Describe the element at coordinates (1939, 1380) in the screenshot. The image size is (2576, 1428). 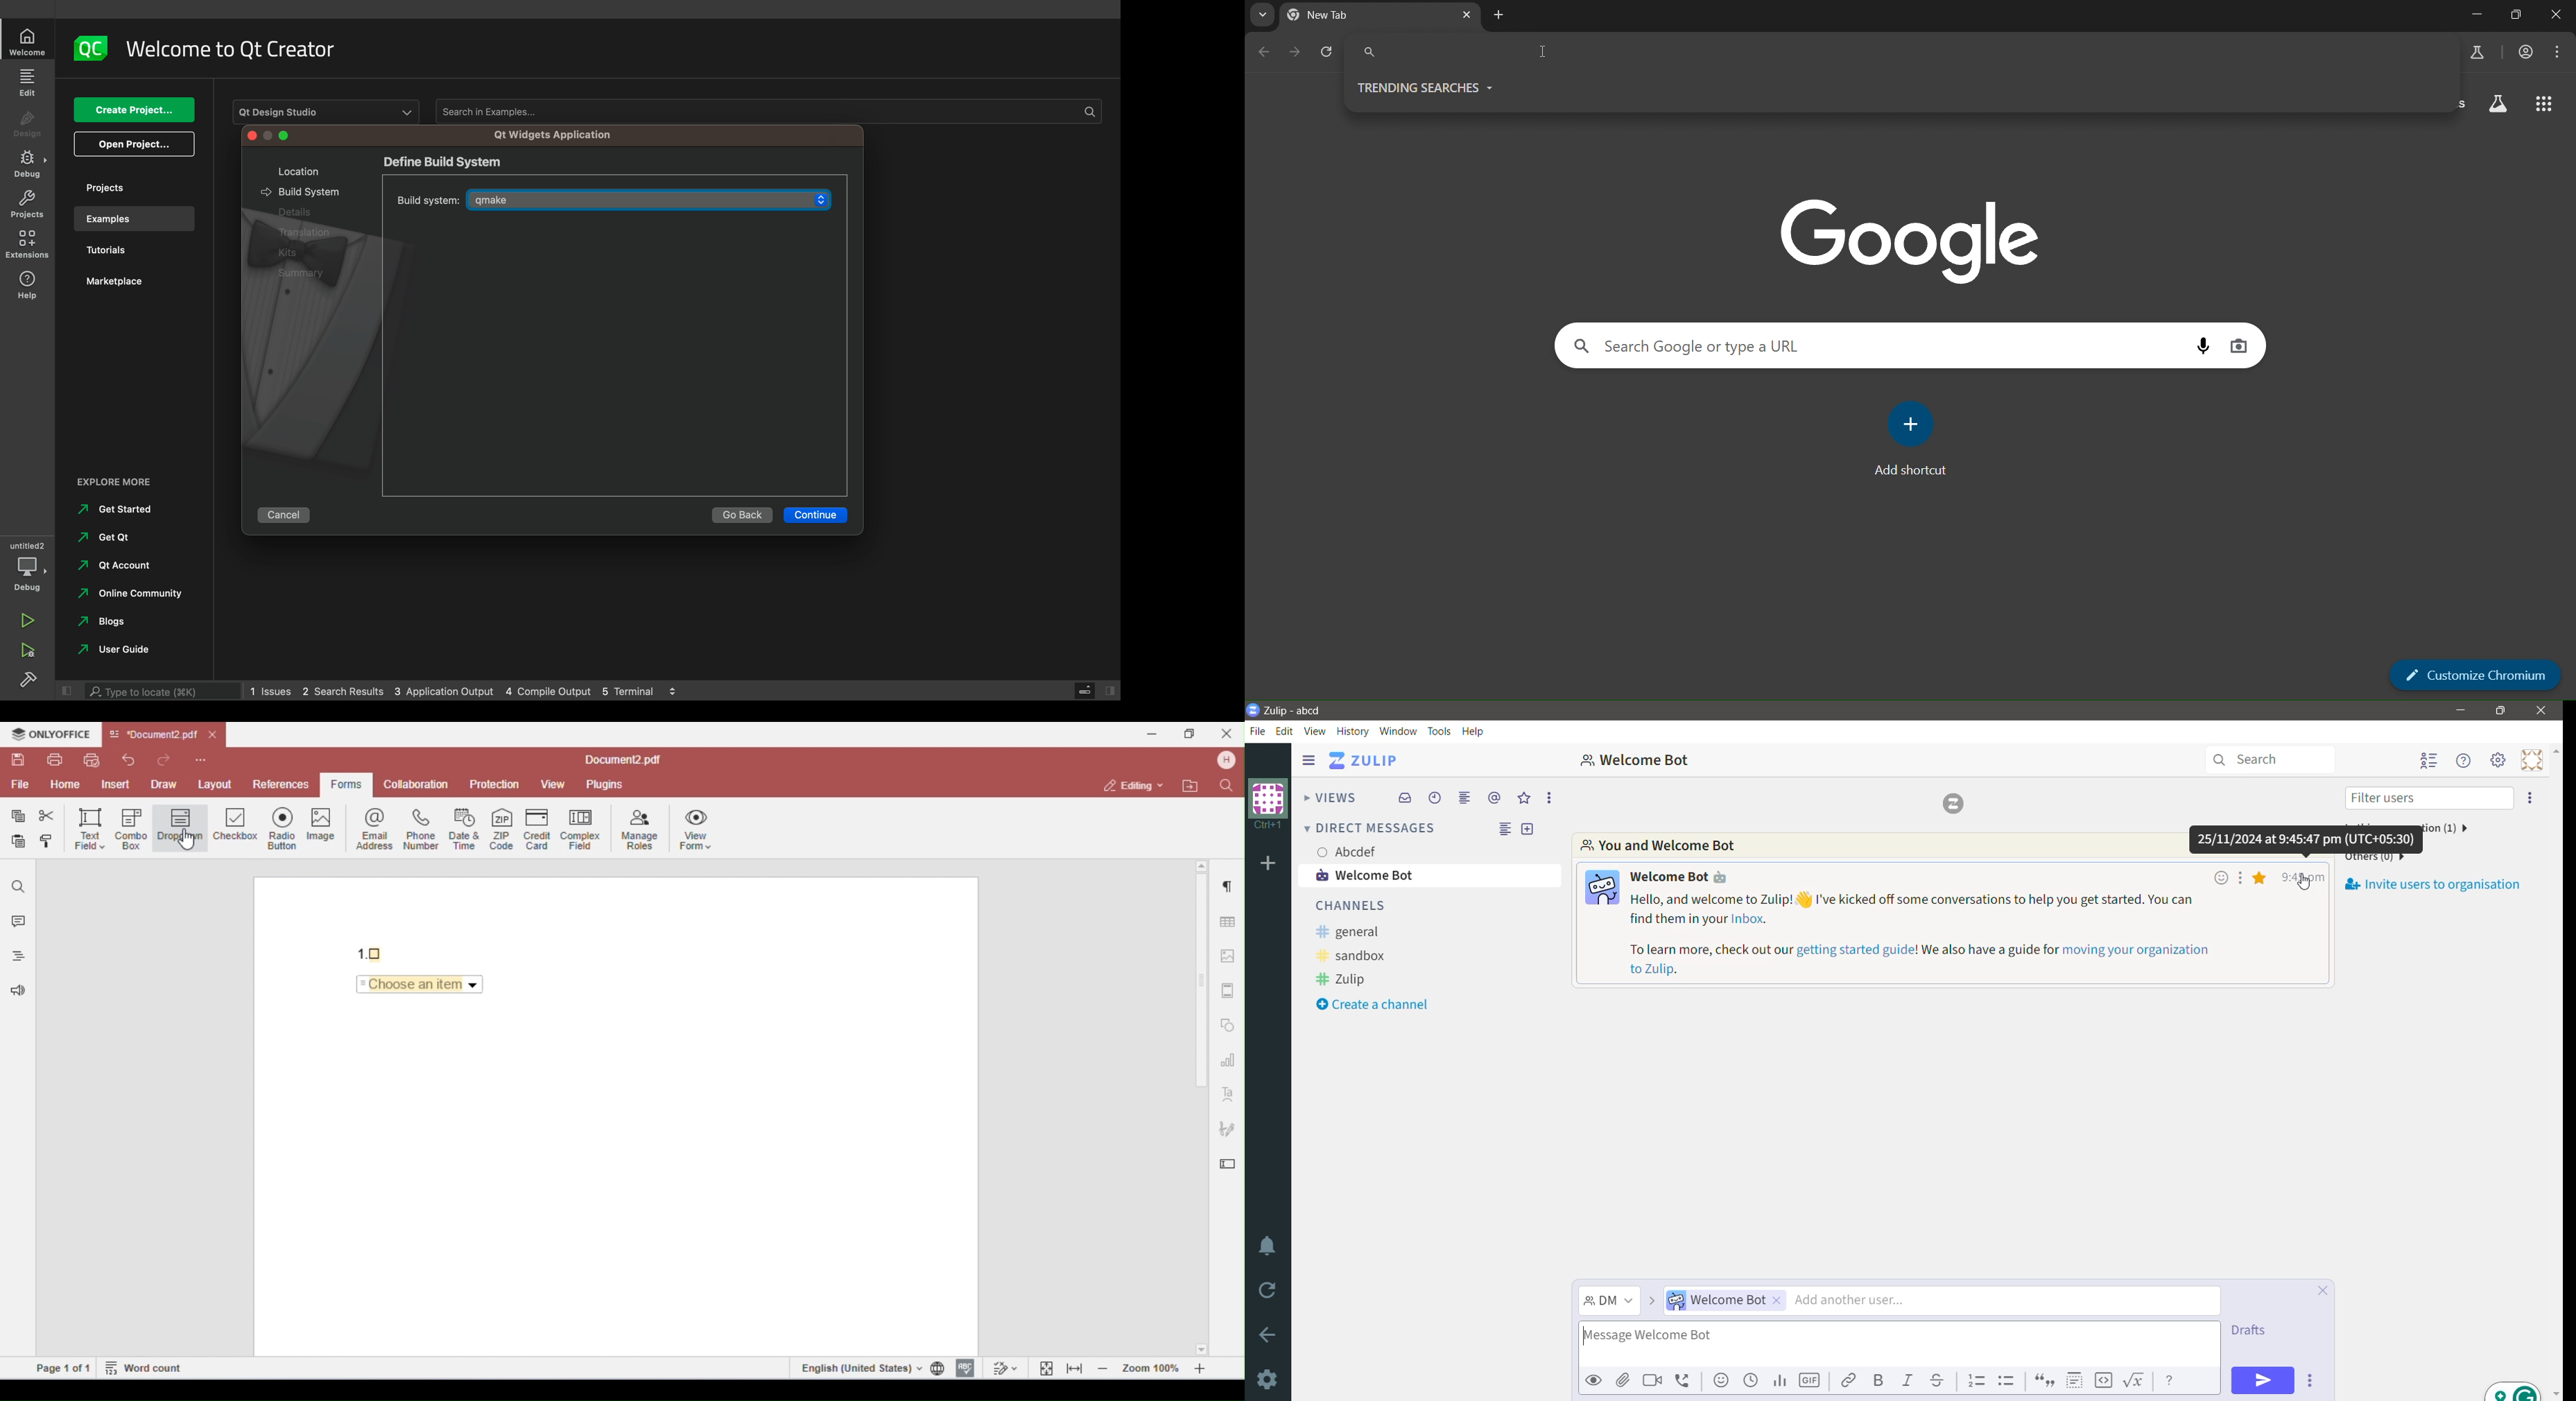
I see `Strikethrough` at that location.